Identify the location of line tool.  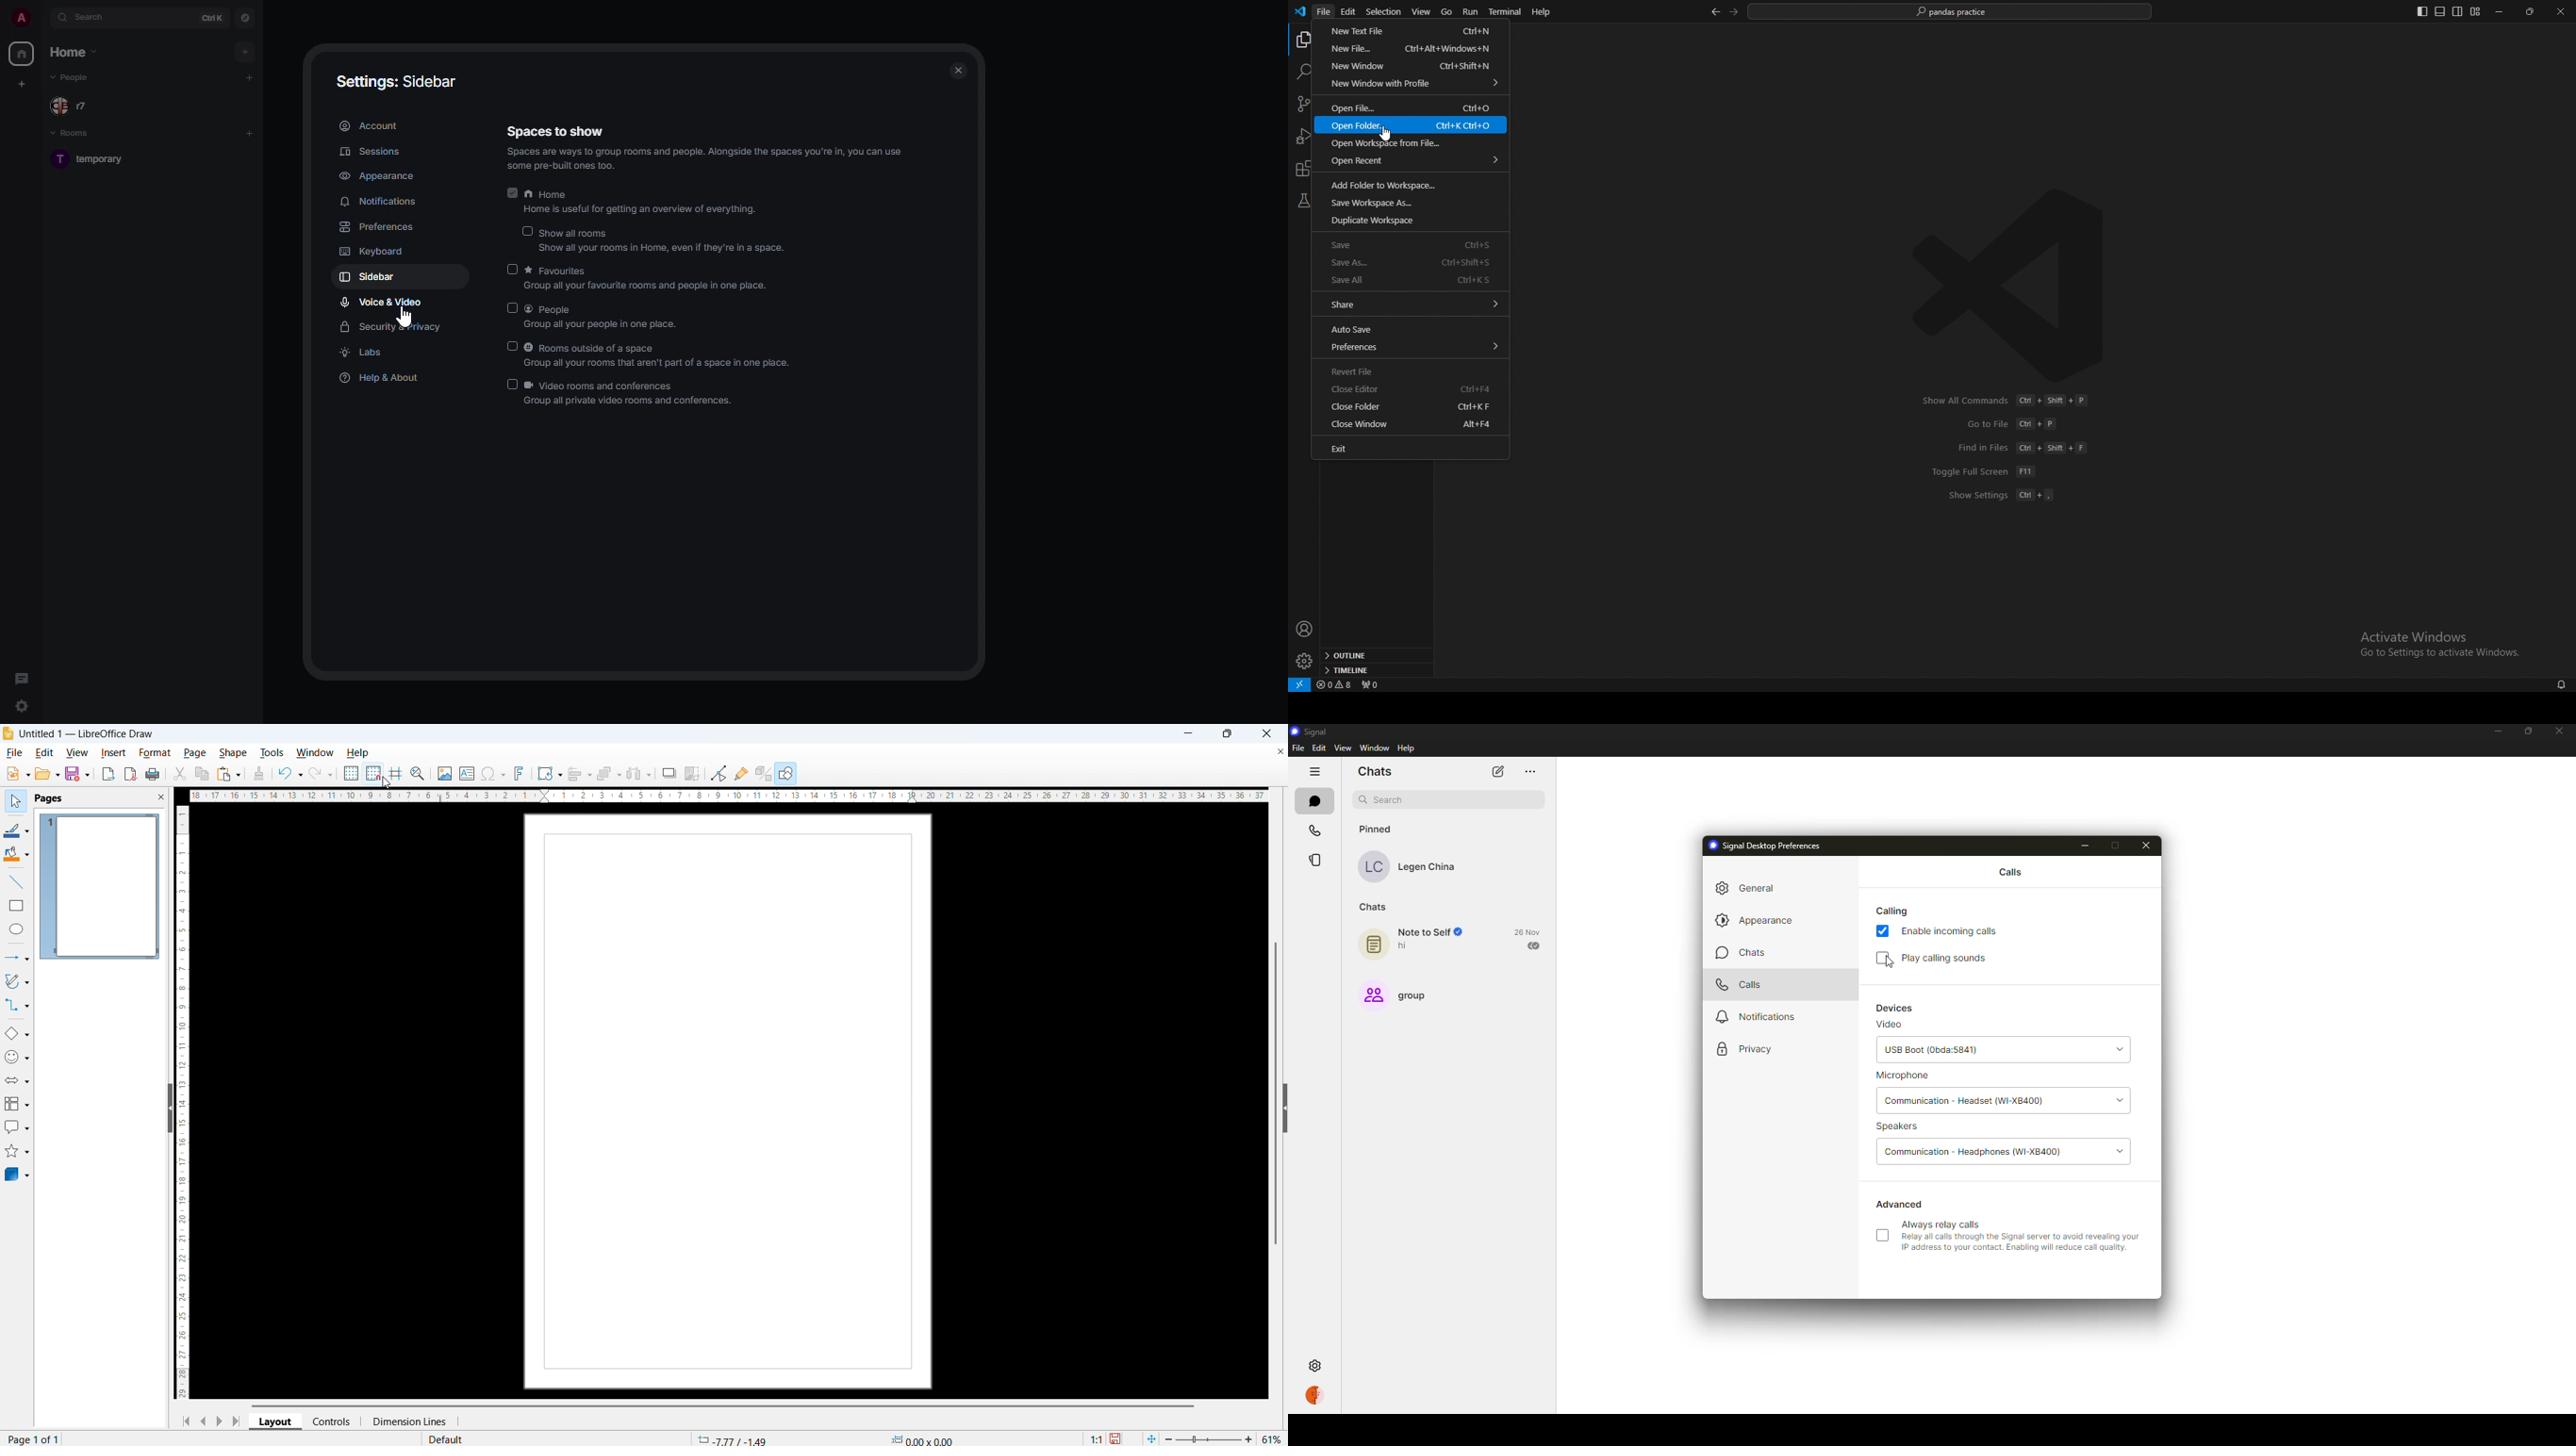
(17, 882).